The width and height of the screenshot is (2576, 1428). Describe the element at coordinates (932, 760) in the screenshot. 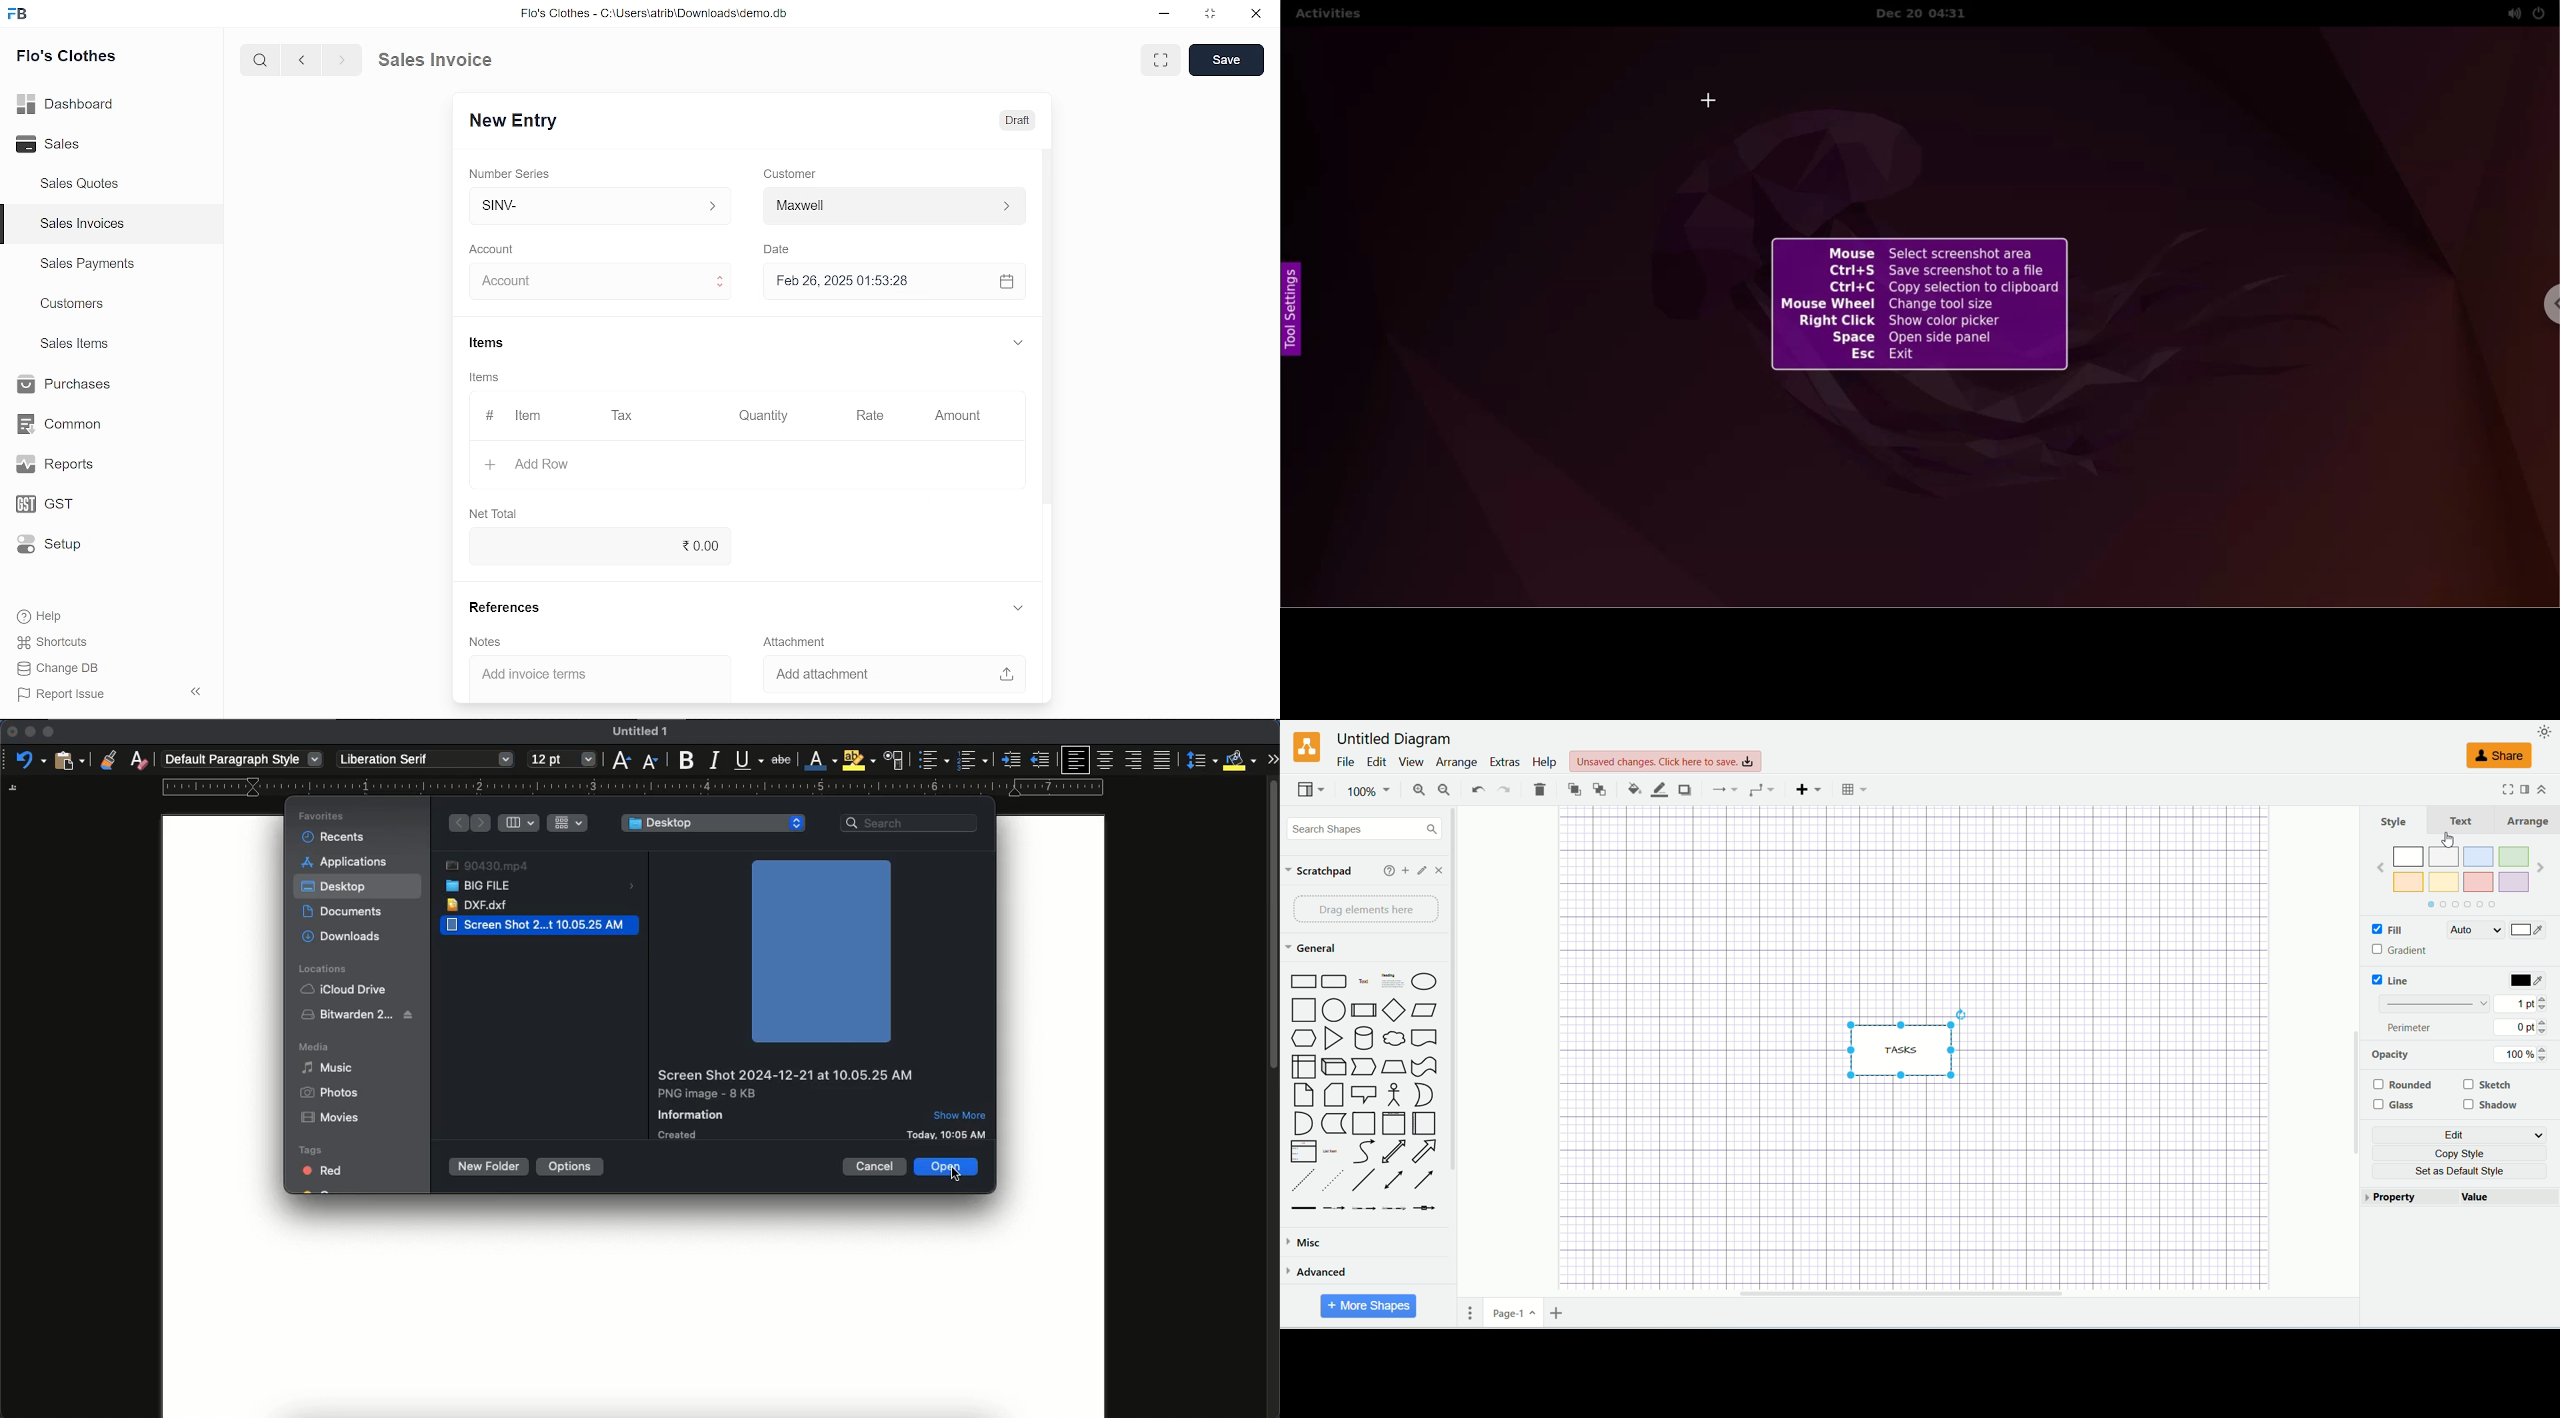

I see `bullet` at that location.